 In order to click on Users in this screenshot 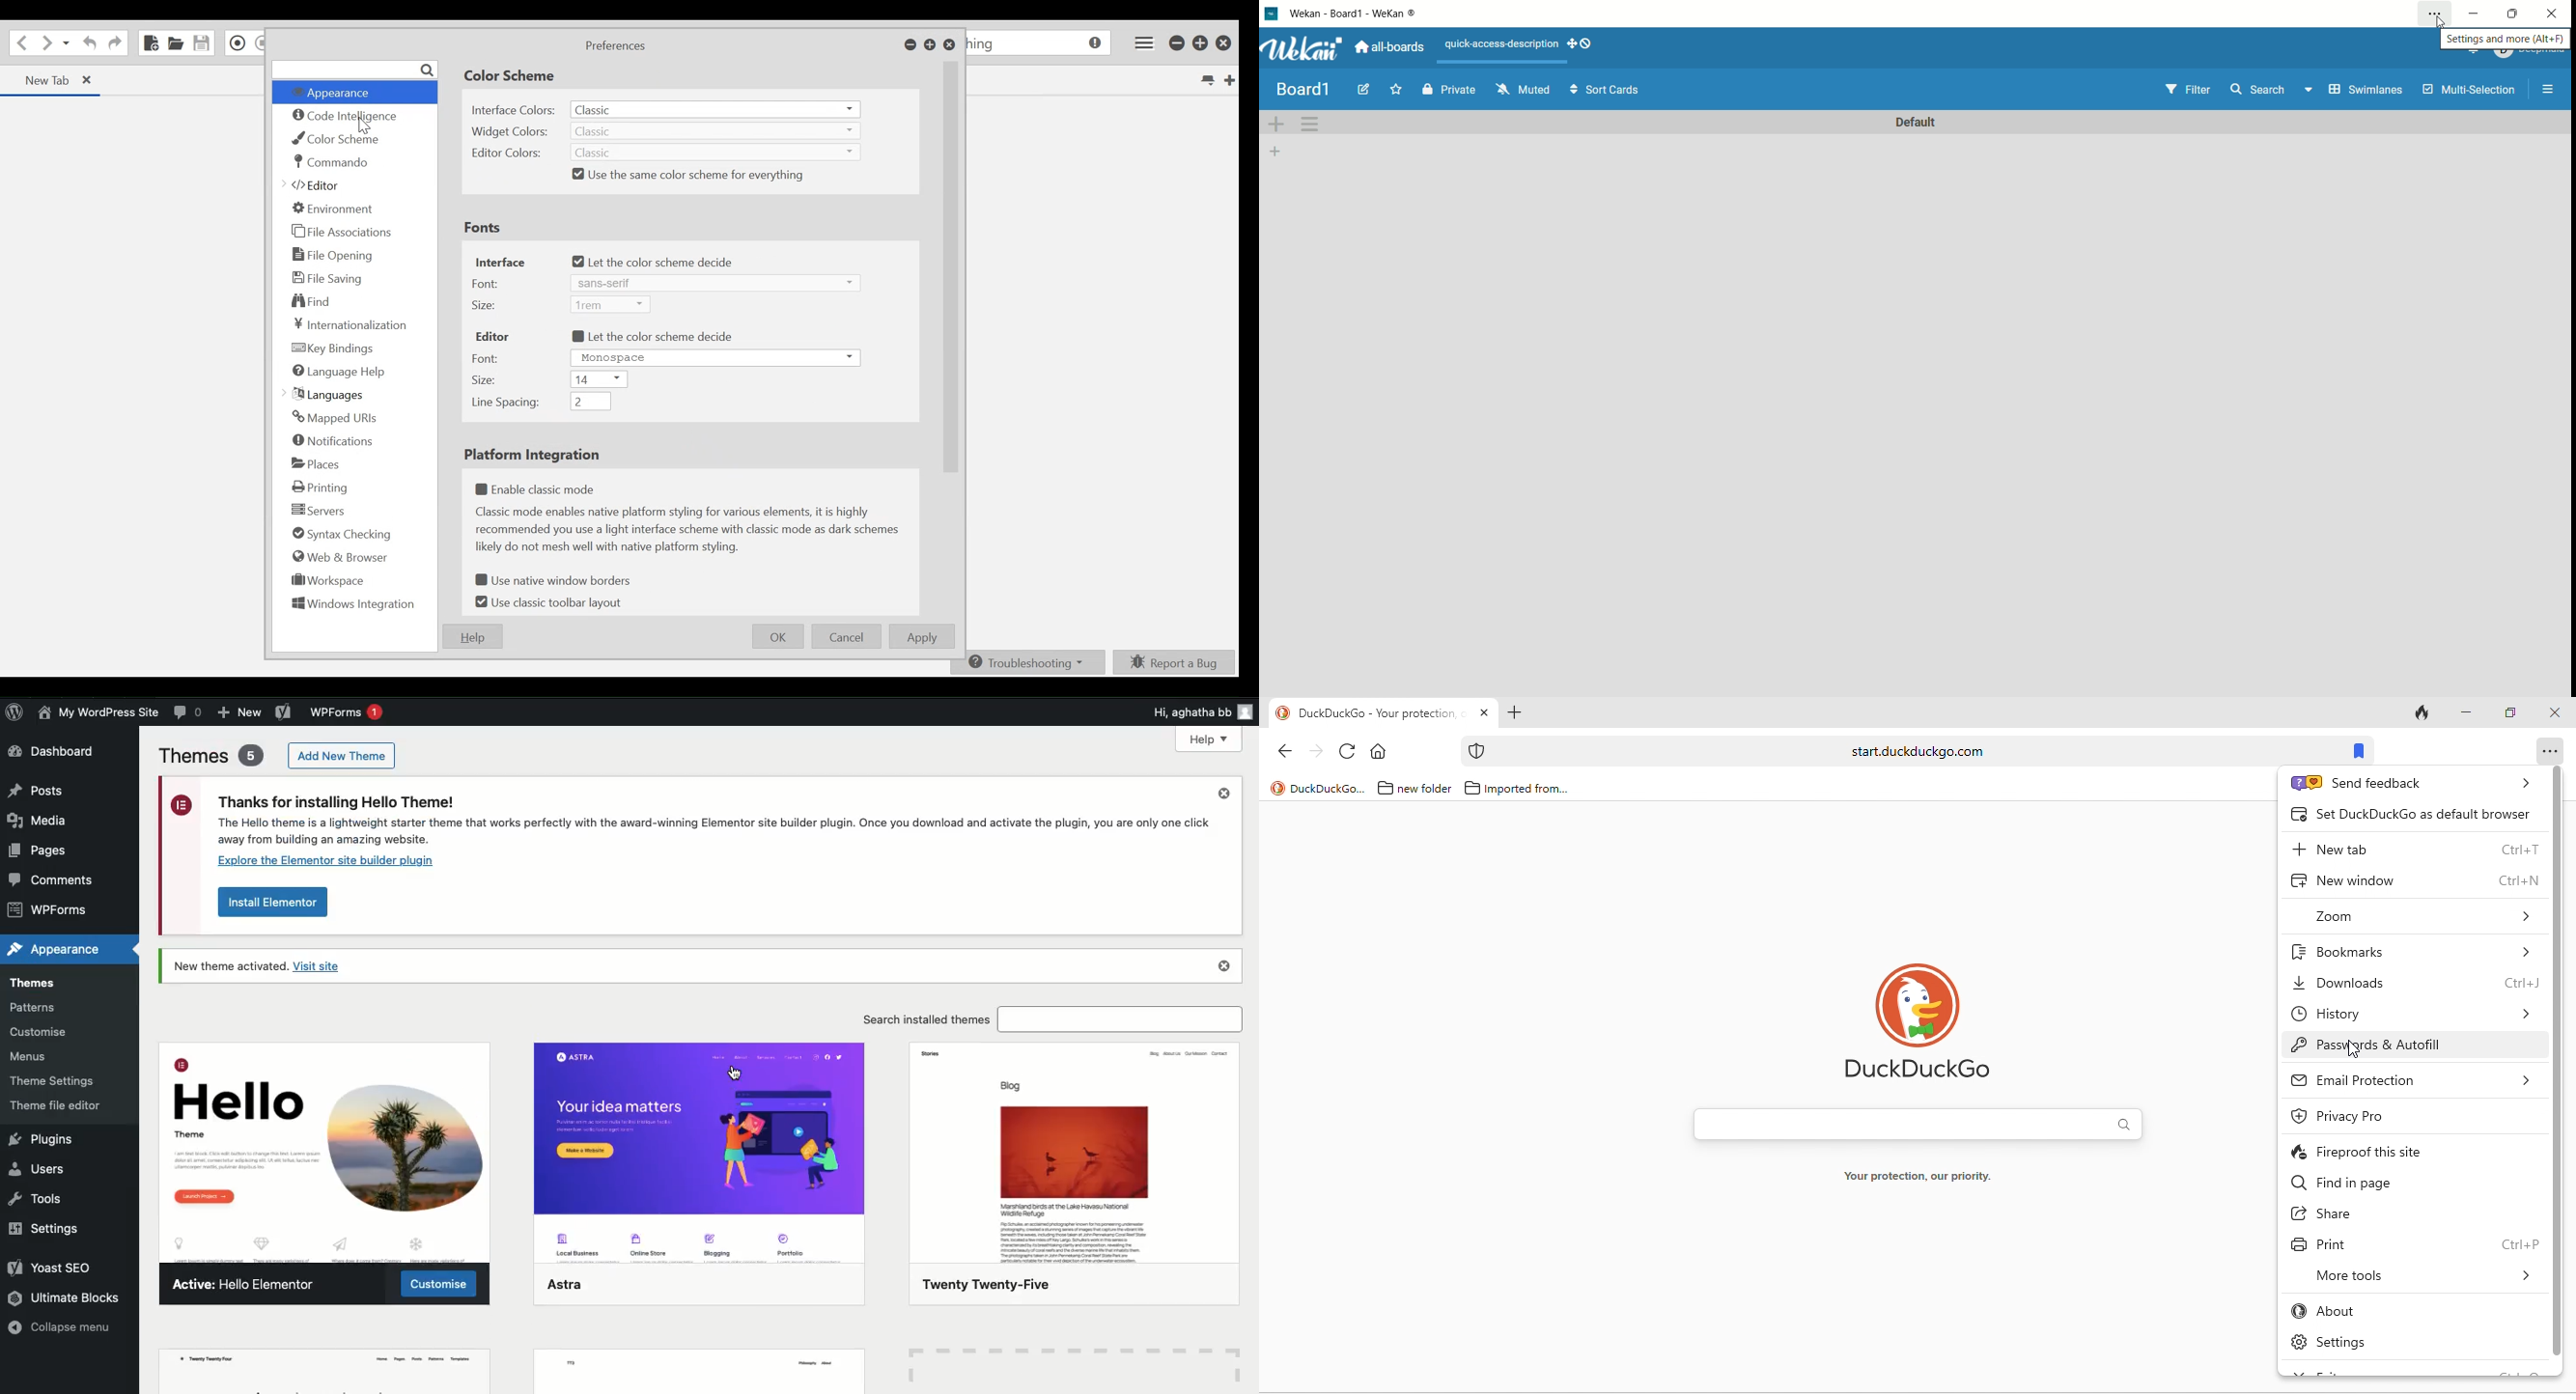, I will do `click(40, 1172)`.